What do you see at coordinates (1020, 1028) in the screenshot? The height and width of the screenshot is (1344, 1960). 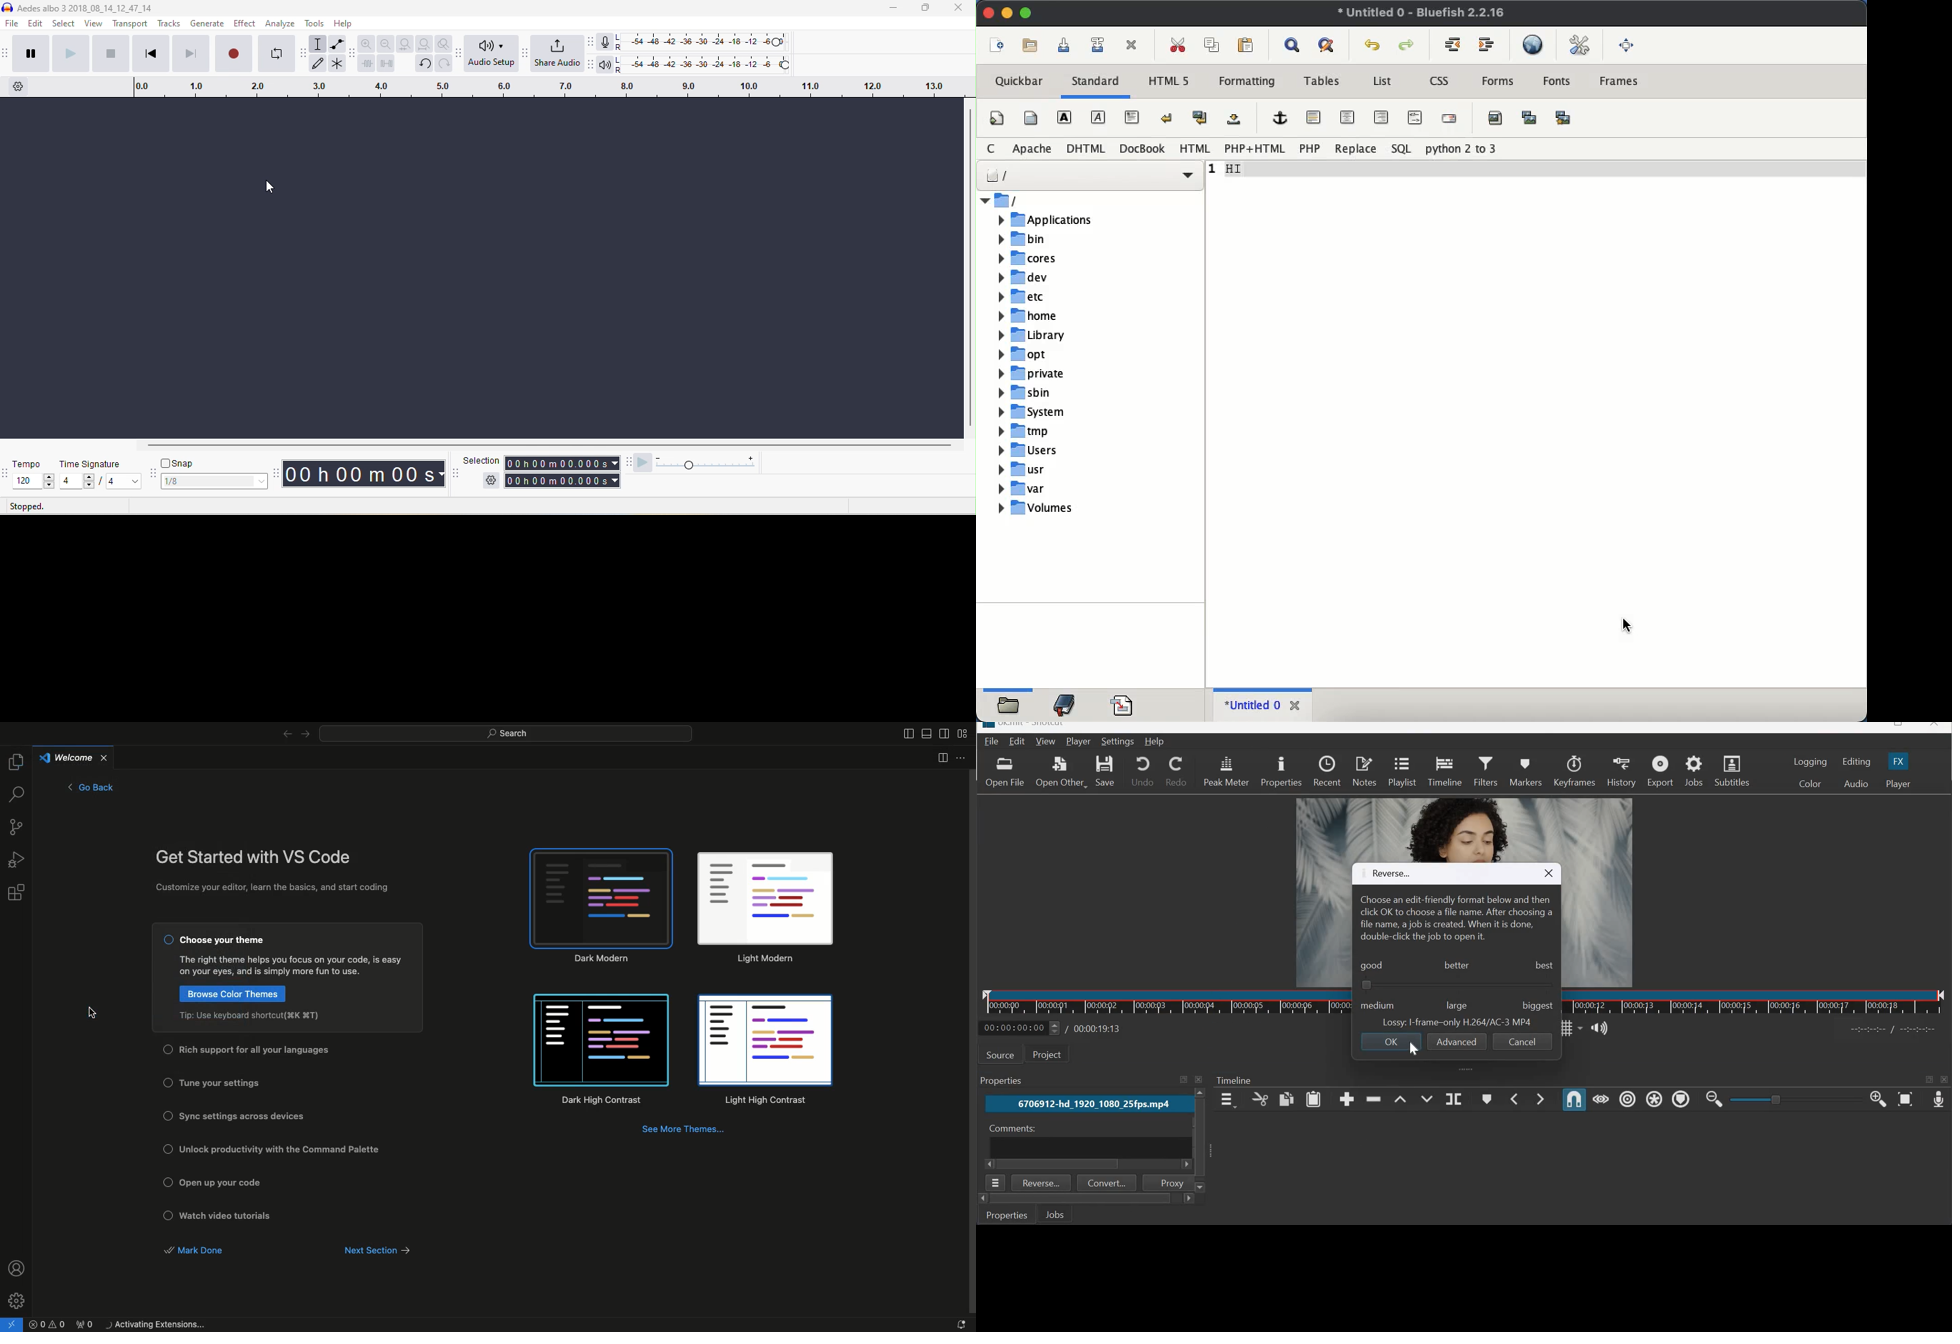 I see `current position` at bounding box center [1020, 1028].